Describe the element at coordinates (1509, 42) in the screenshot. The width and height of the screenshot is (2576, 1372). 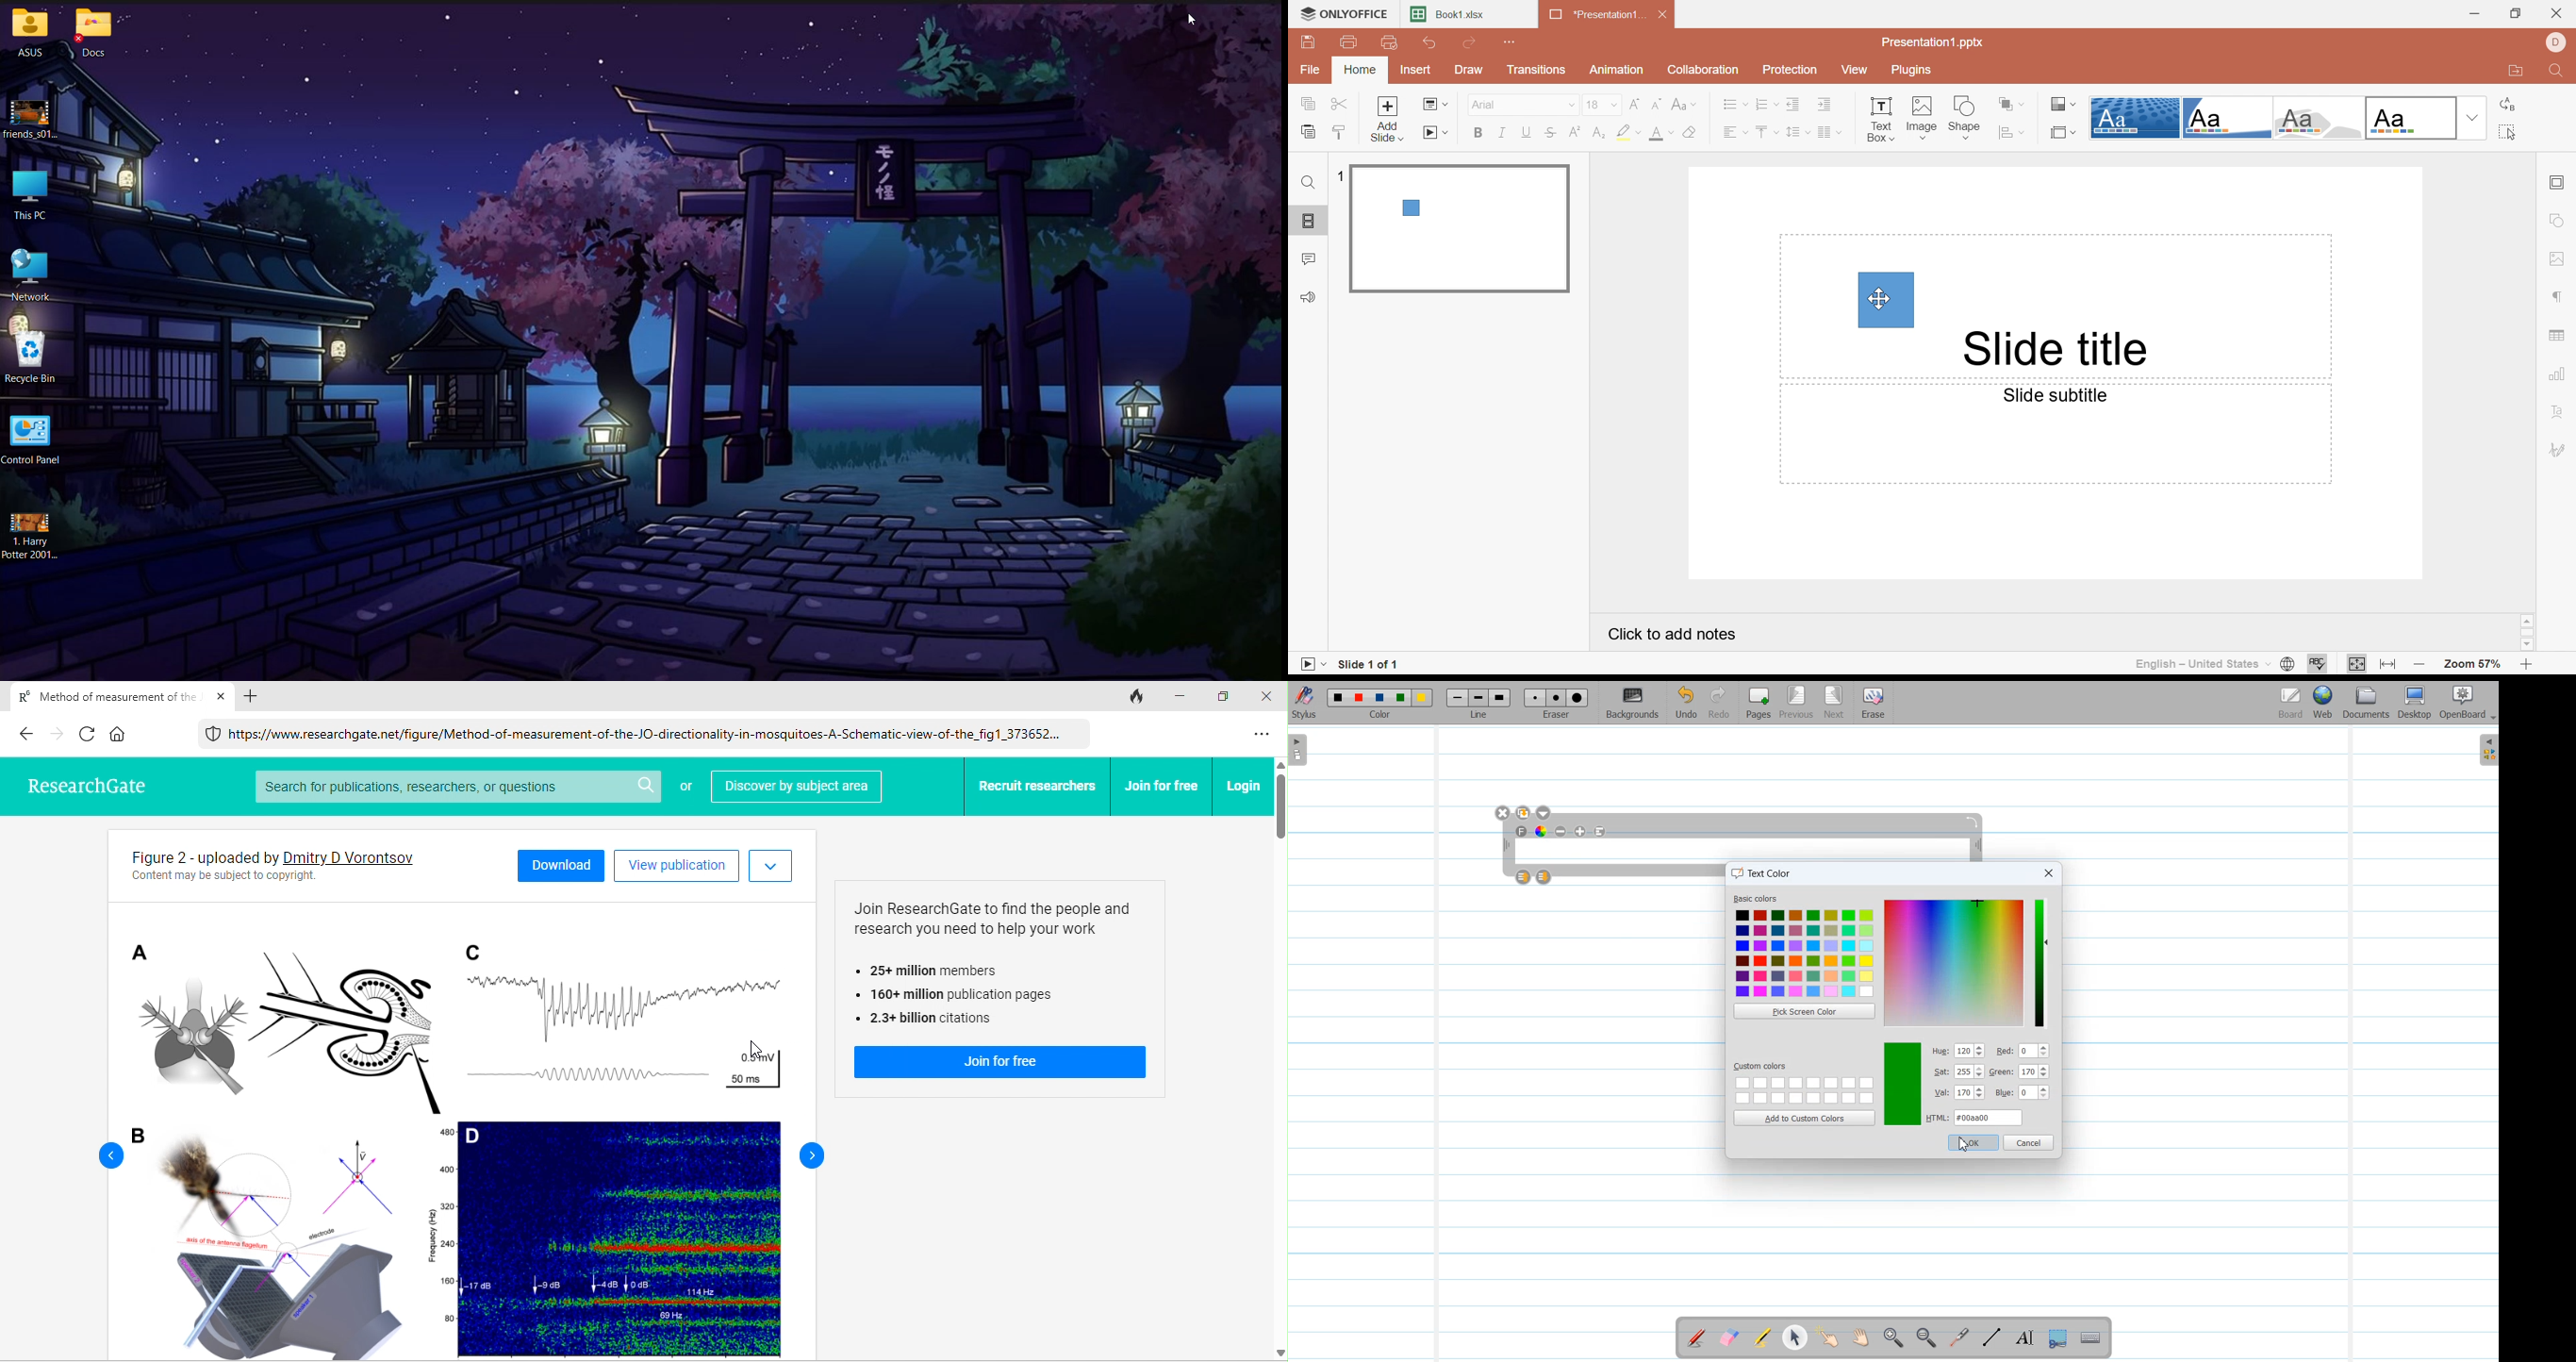
I see `Customize quick access toolbar` at that location.